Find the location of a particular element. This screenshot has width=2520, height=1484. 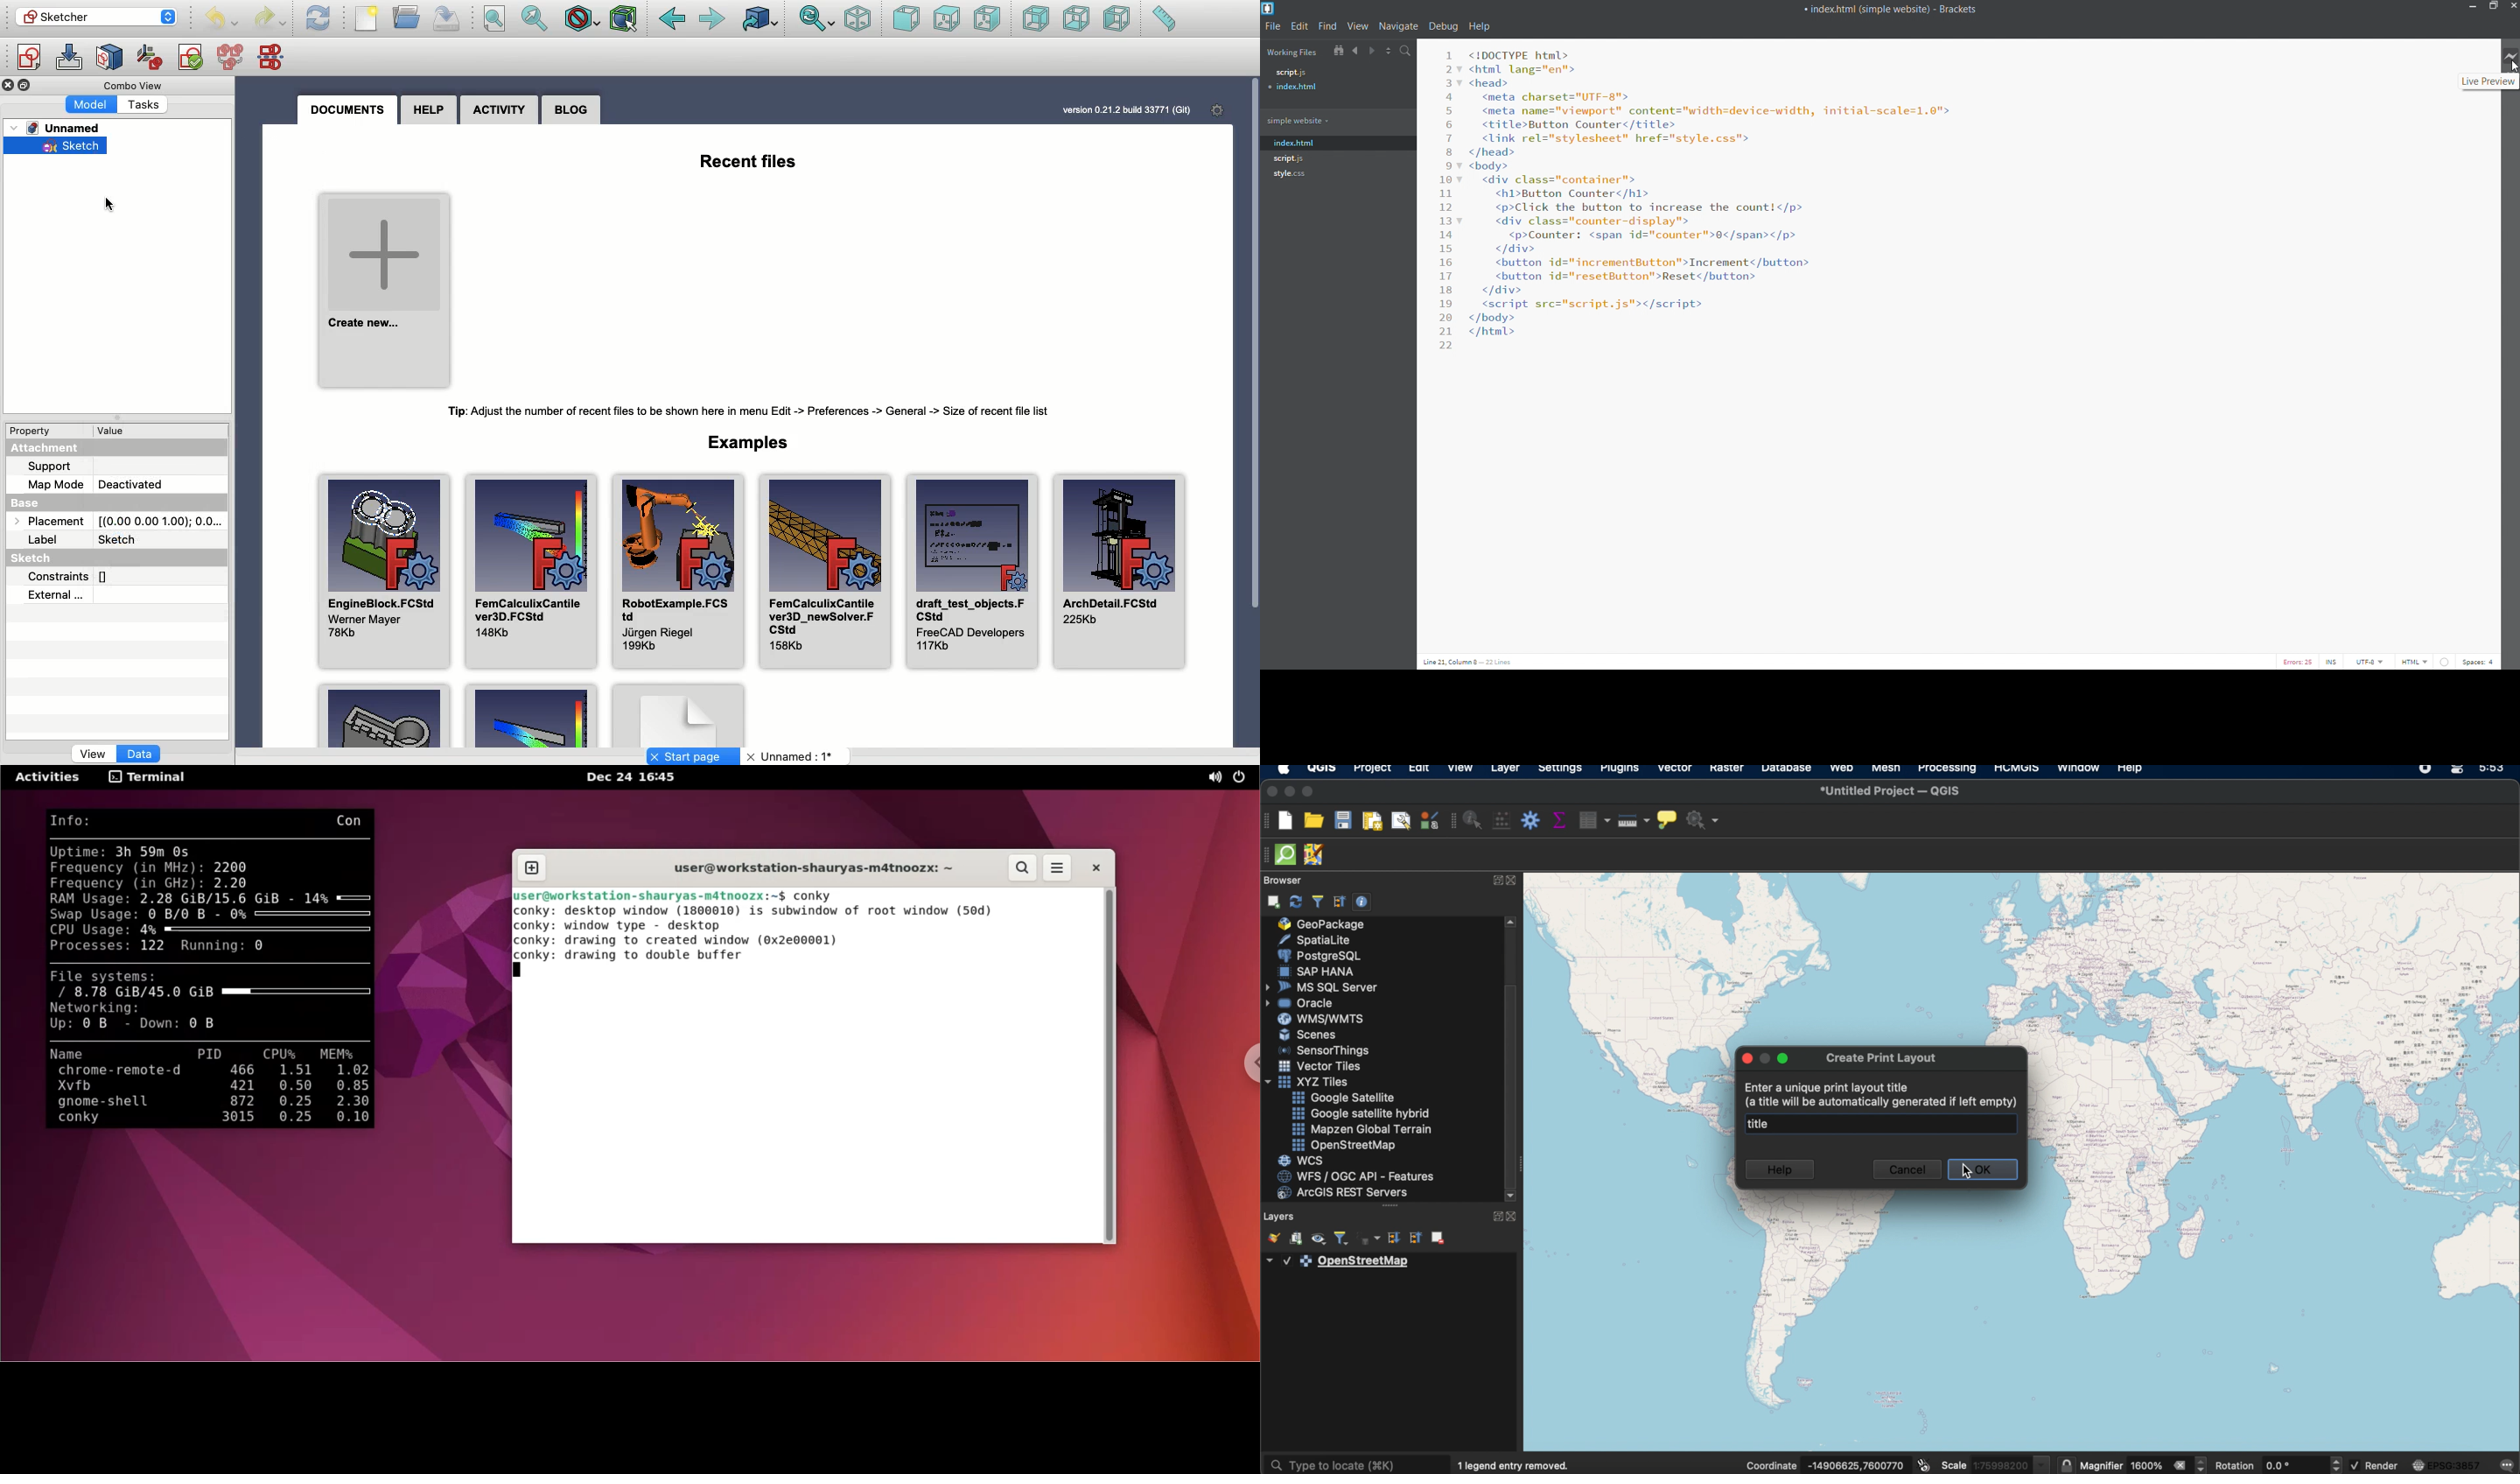

External  is located at coordinates (57, 594).